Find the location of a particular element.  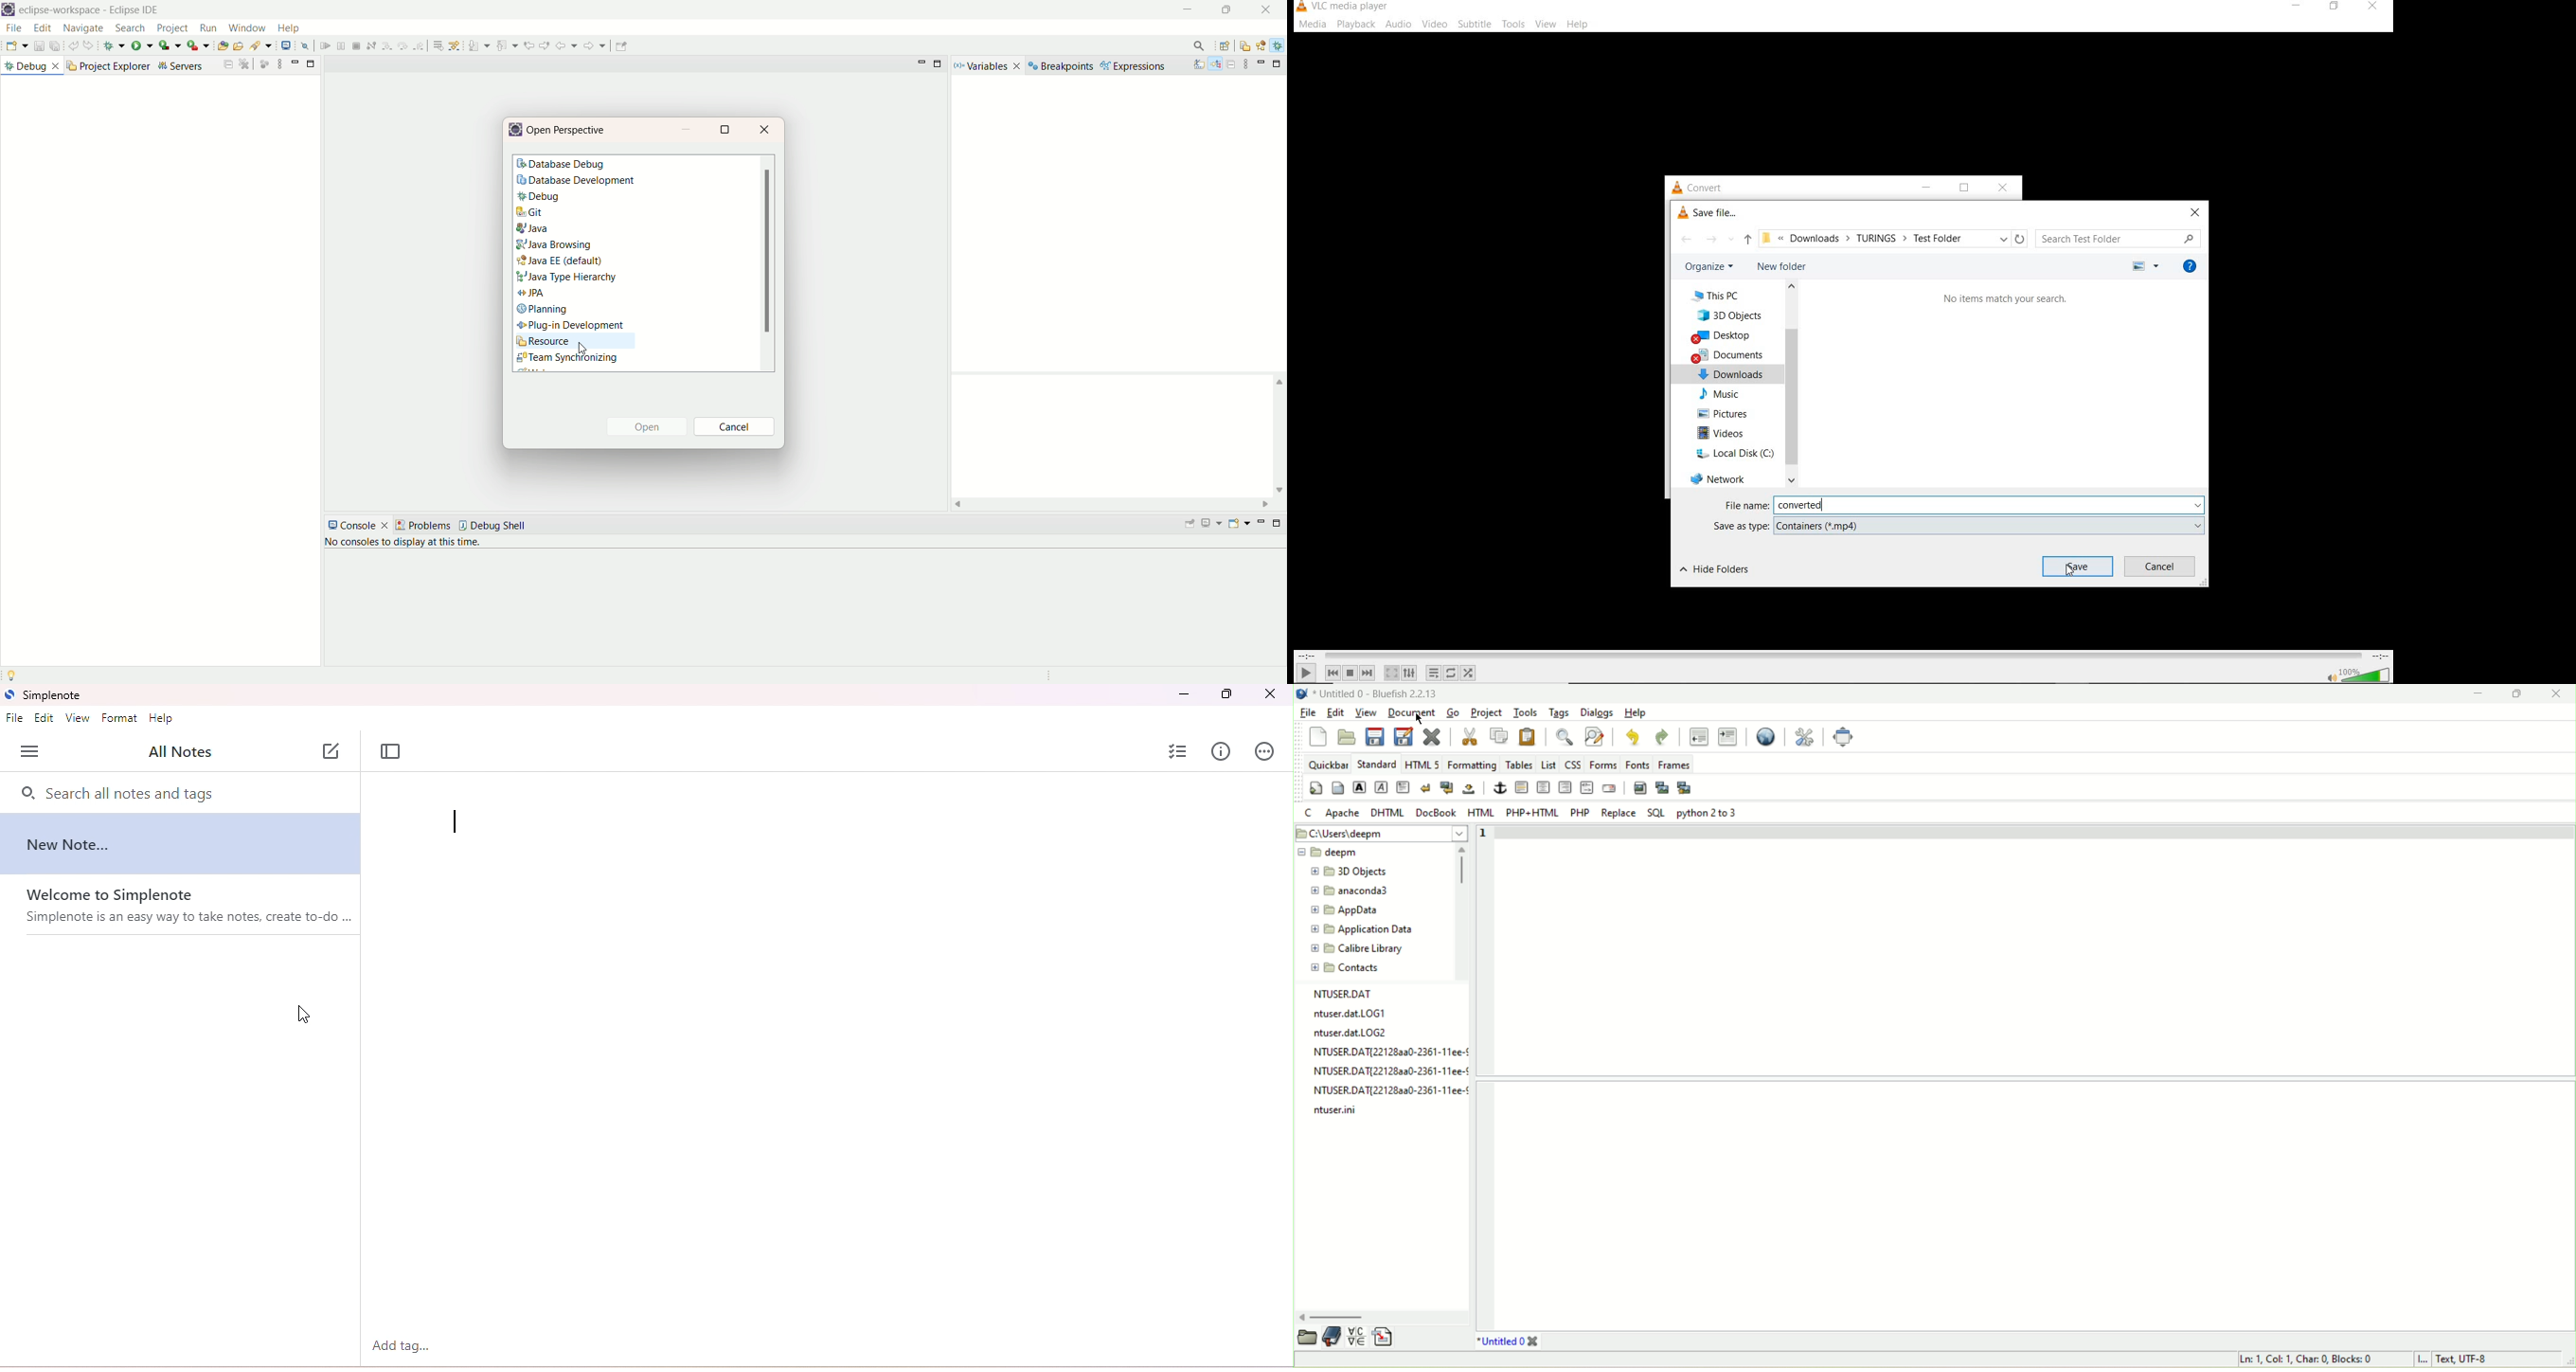

strong is located at coordinates (1359, 787).